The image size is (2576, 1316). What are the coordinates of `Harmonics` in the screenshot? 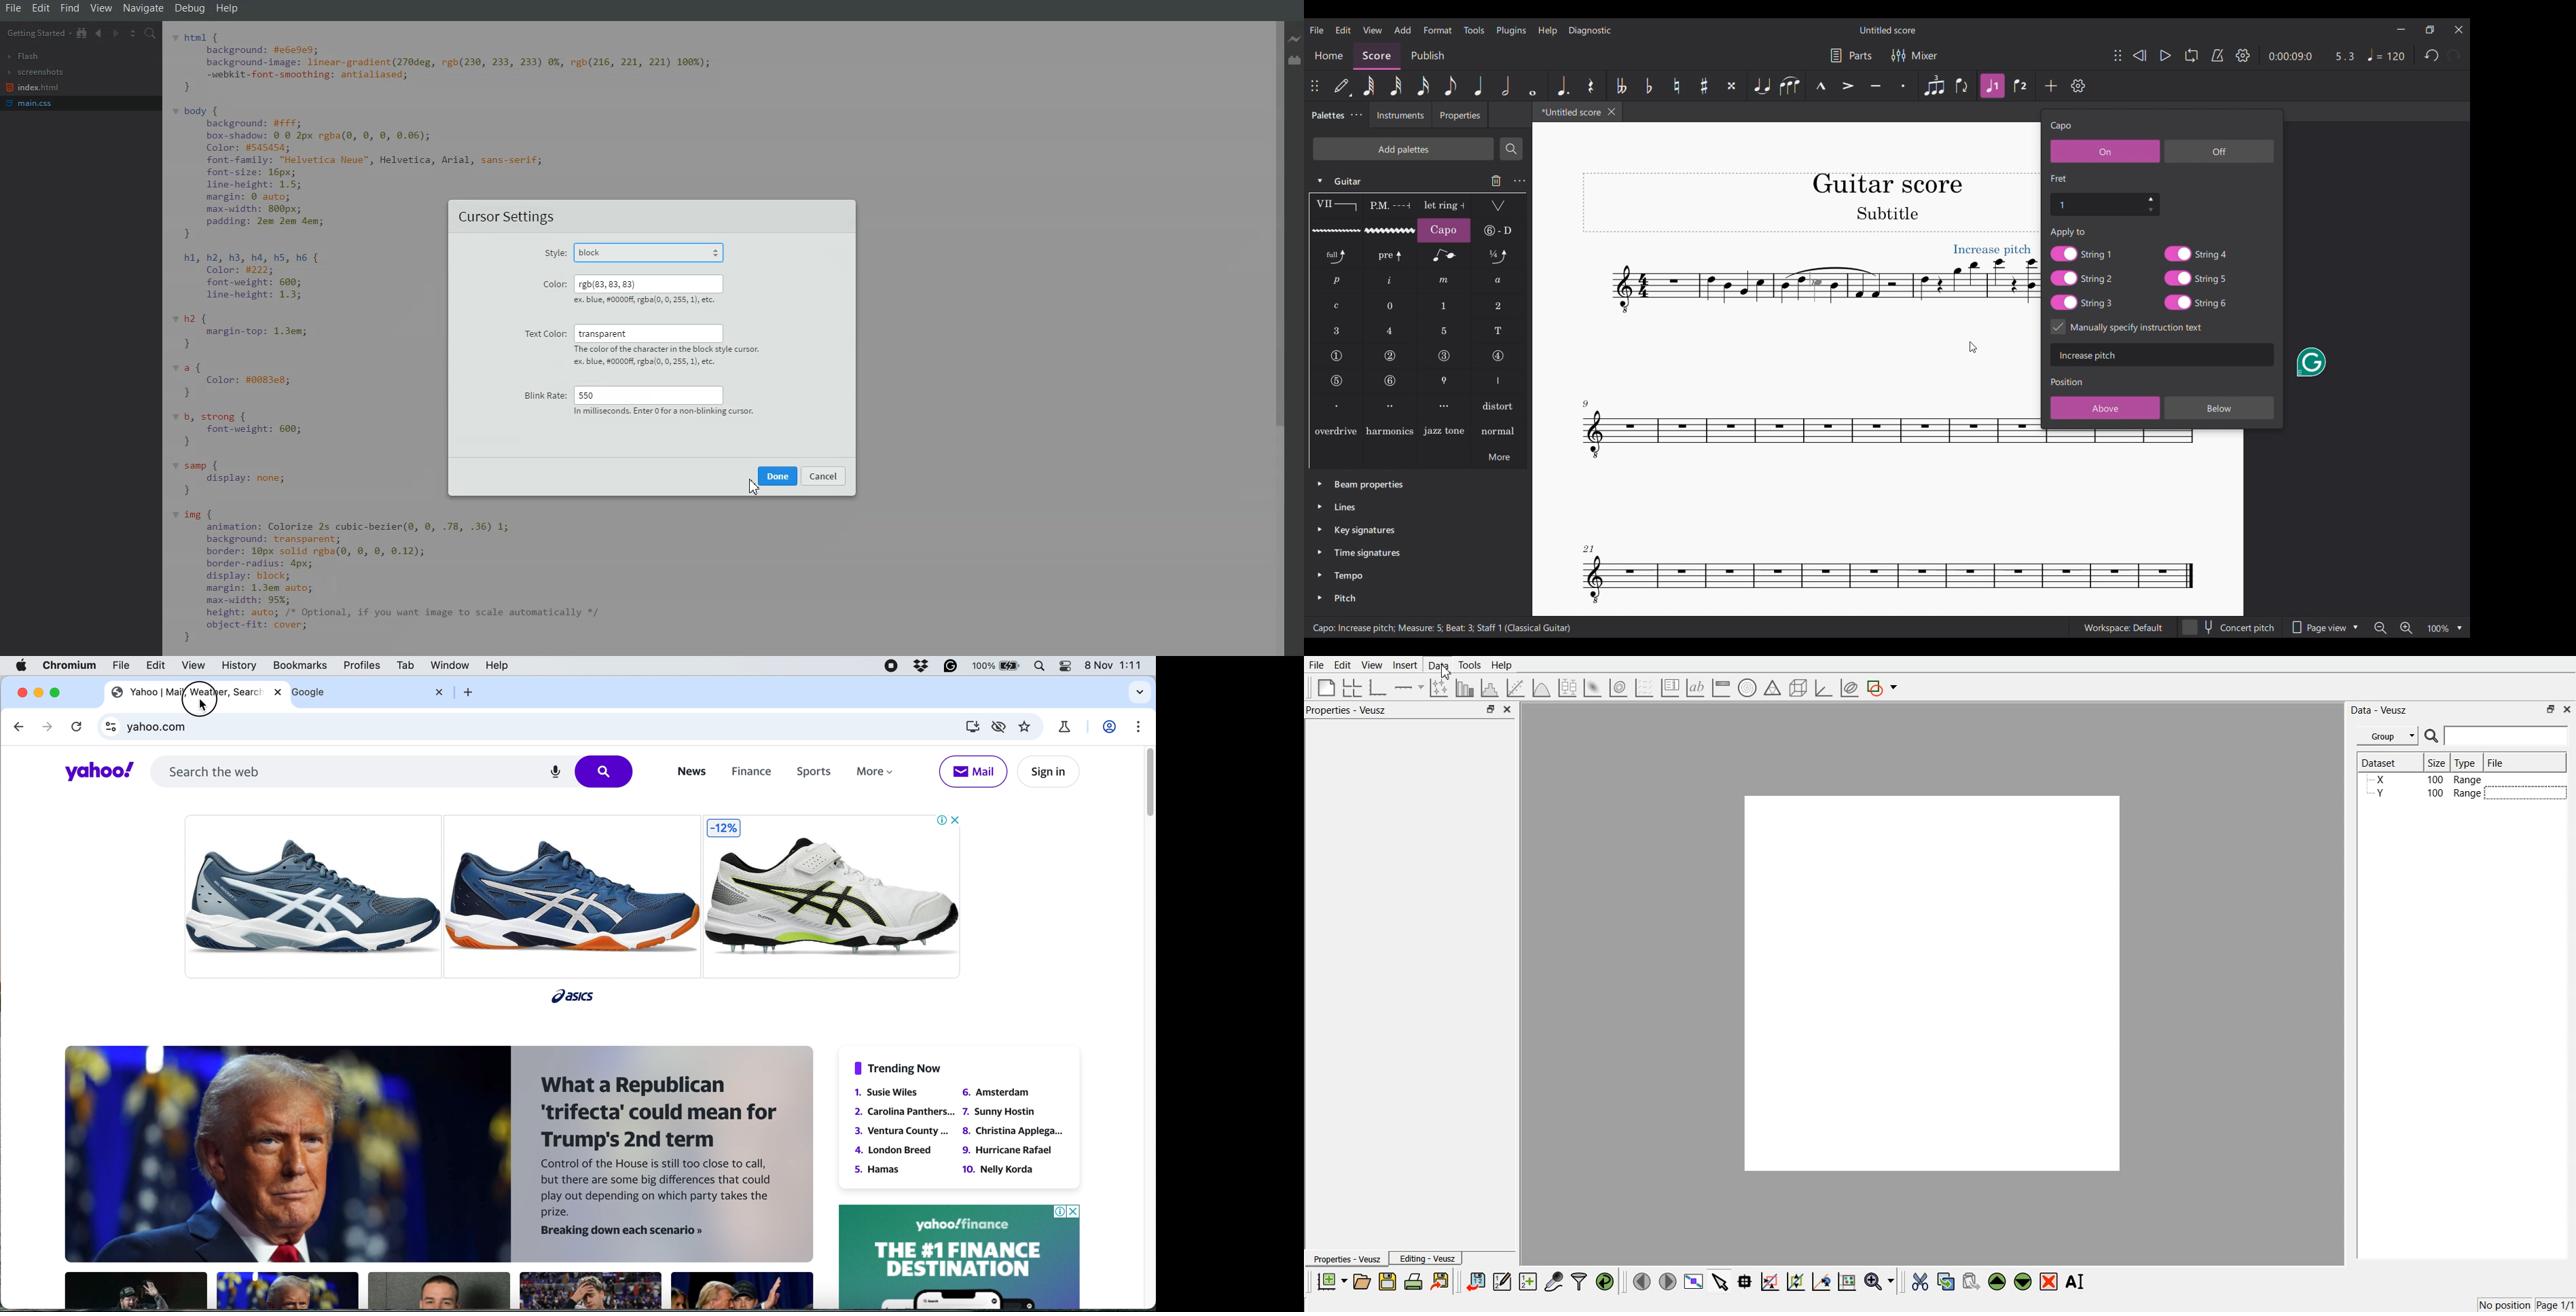 It's located at (1390, 430).